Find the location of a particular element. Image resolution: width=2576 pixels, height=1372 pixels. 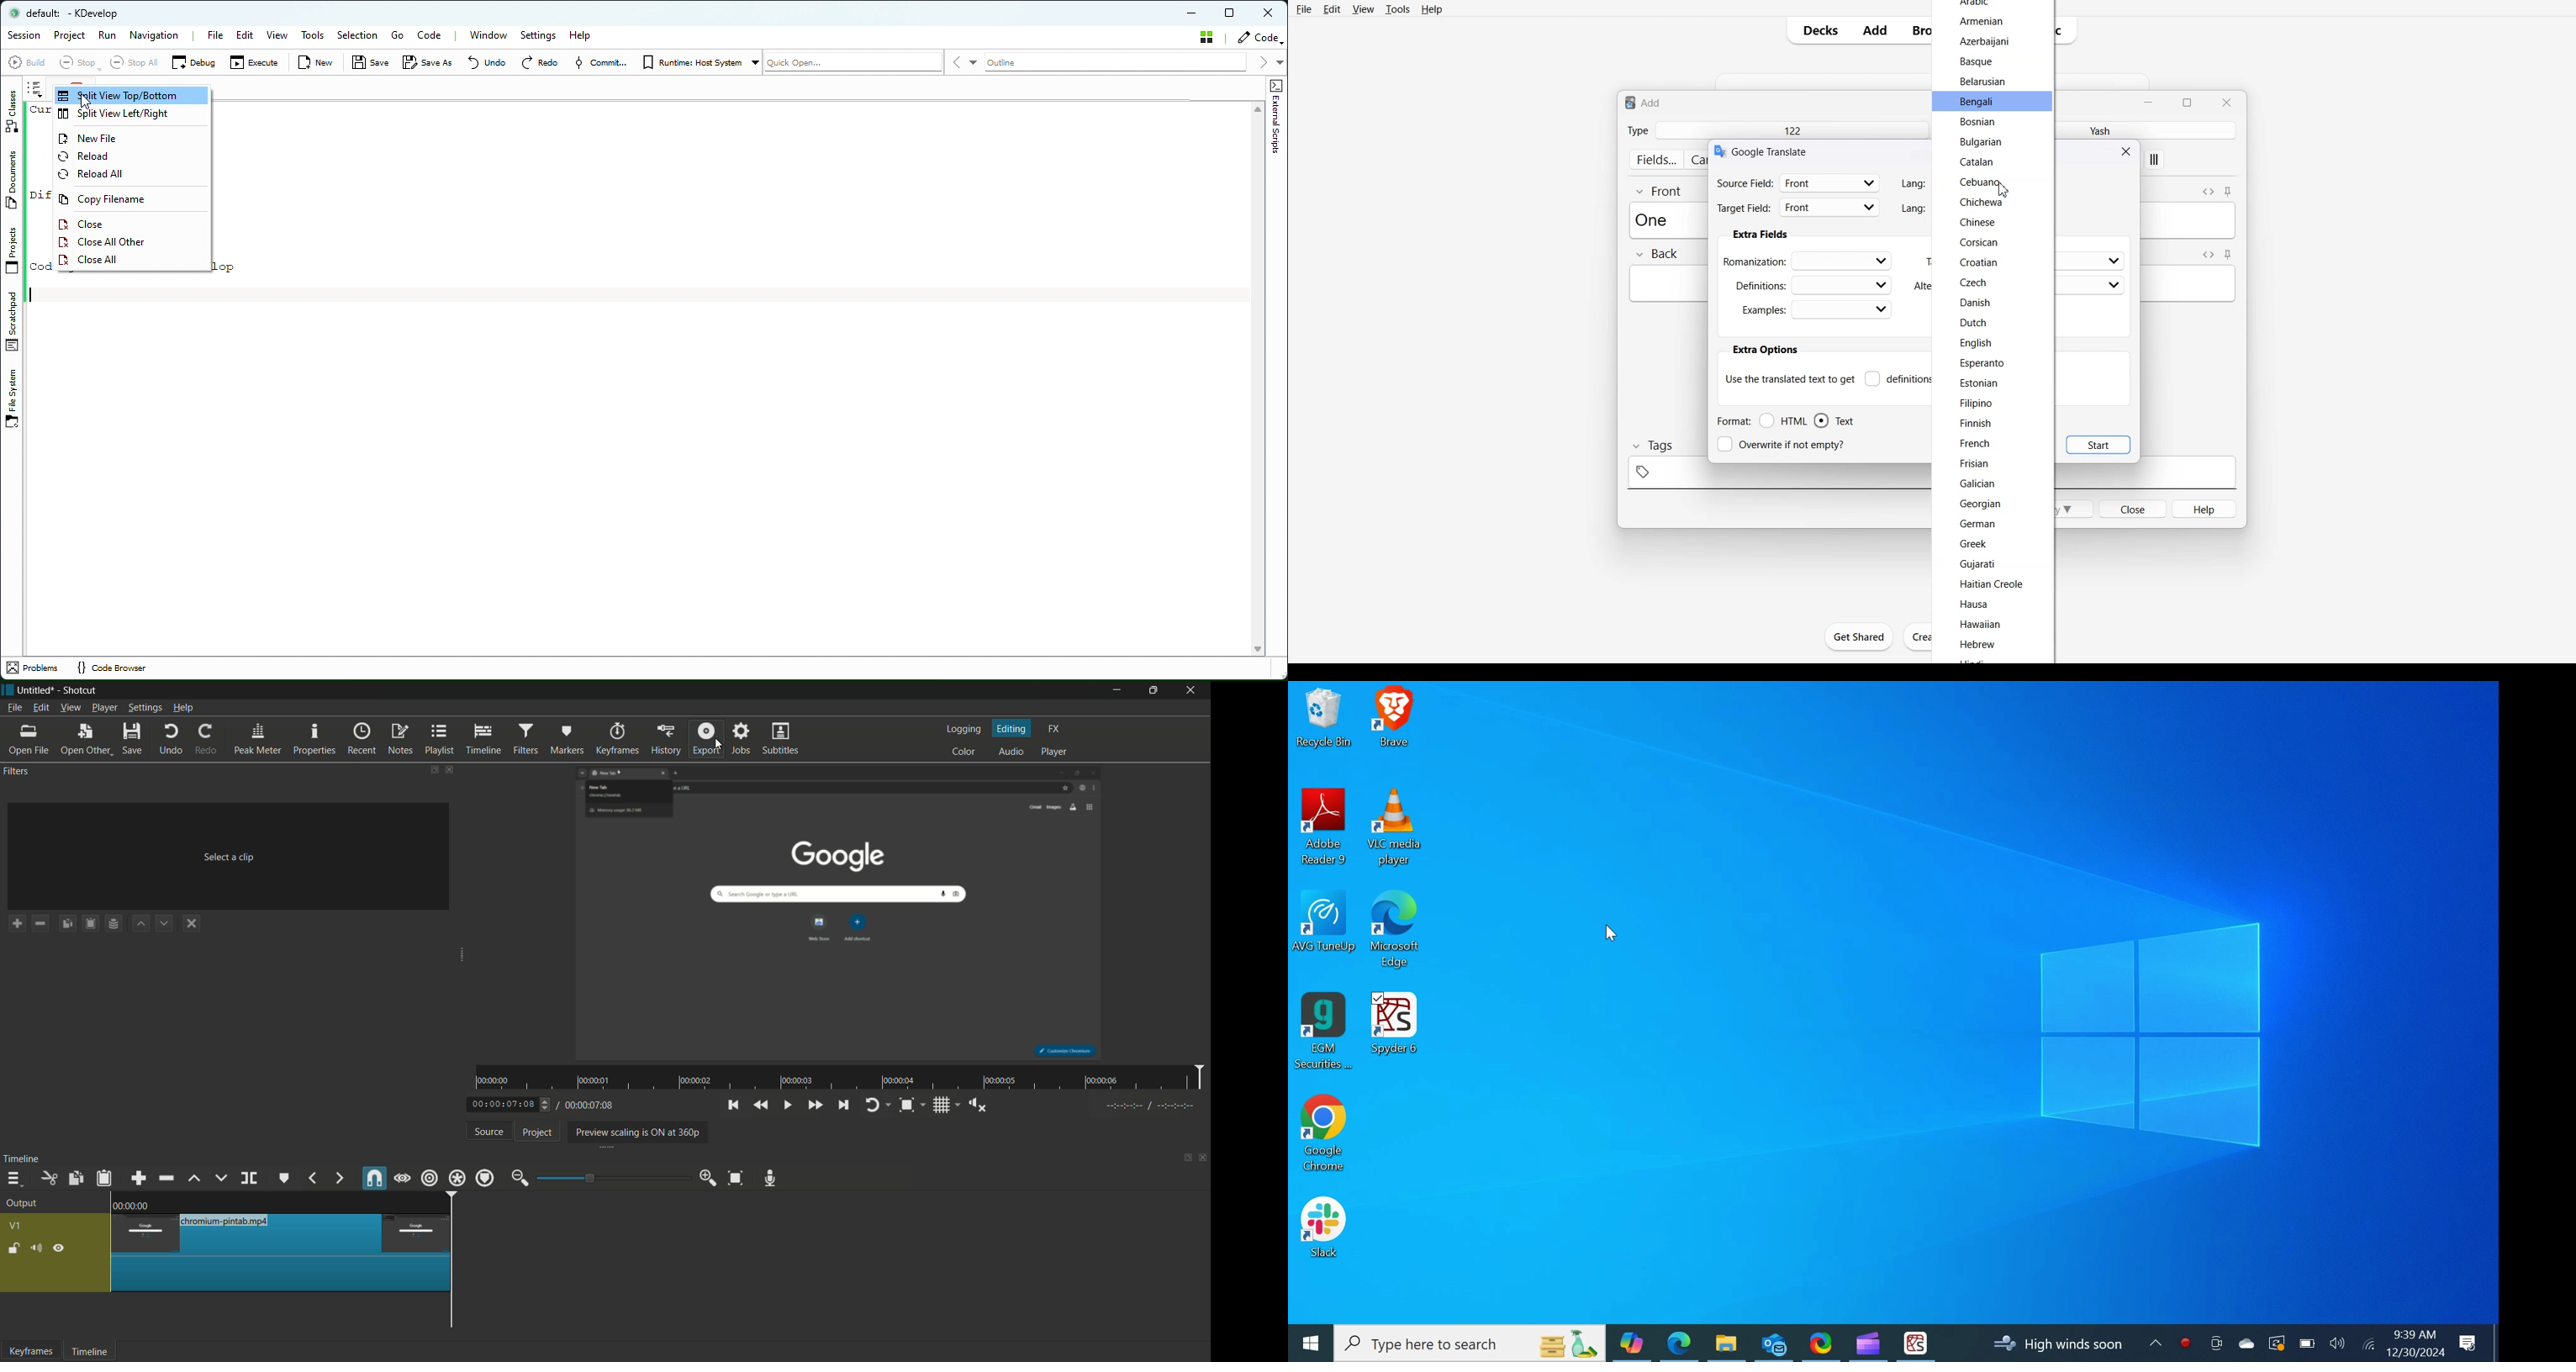

Hausa is located at coordinates (1979, 605).